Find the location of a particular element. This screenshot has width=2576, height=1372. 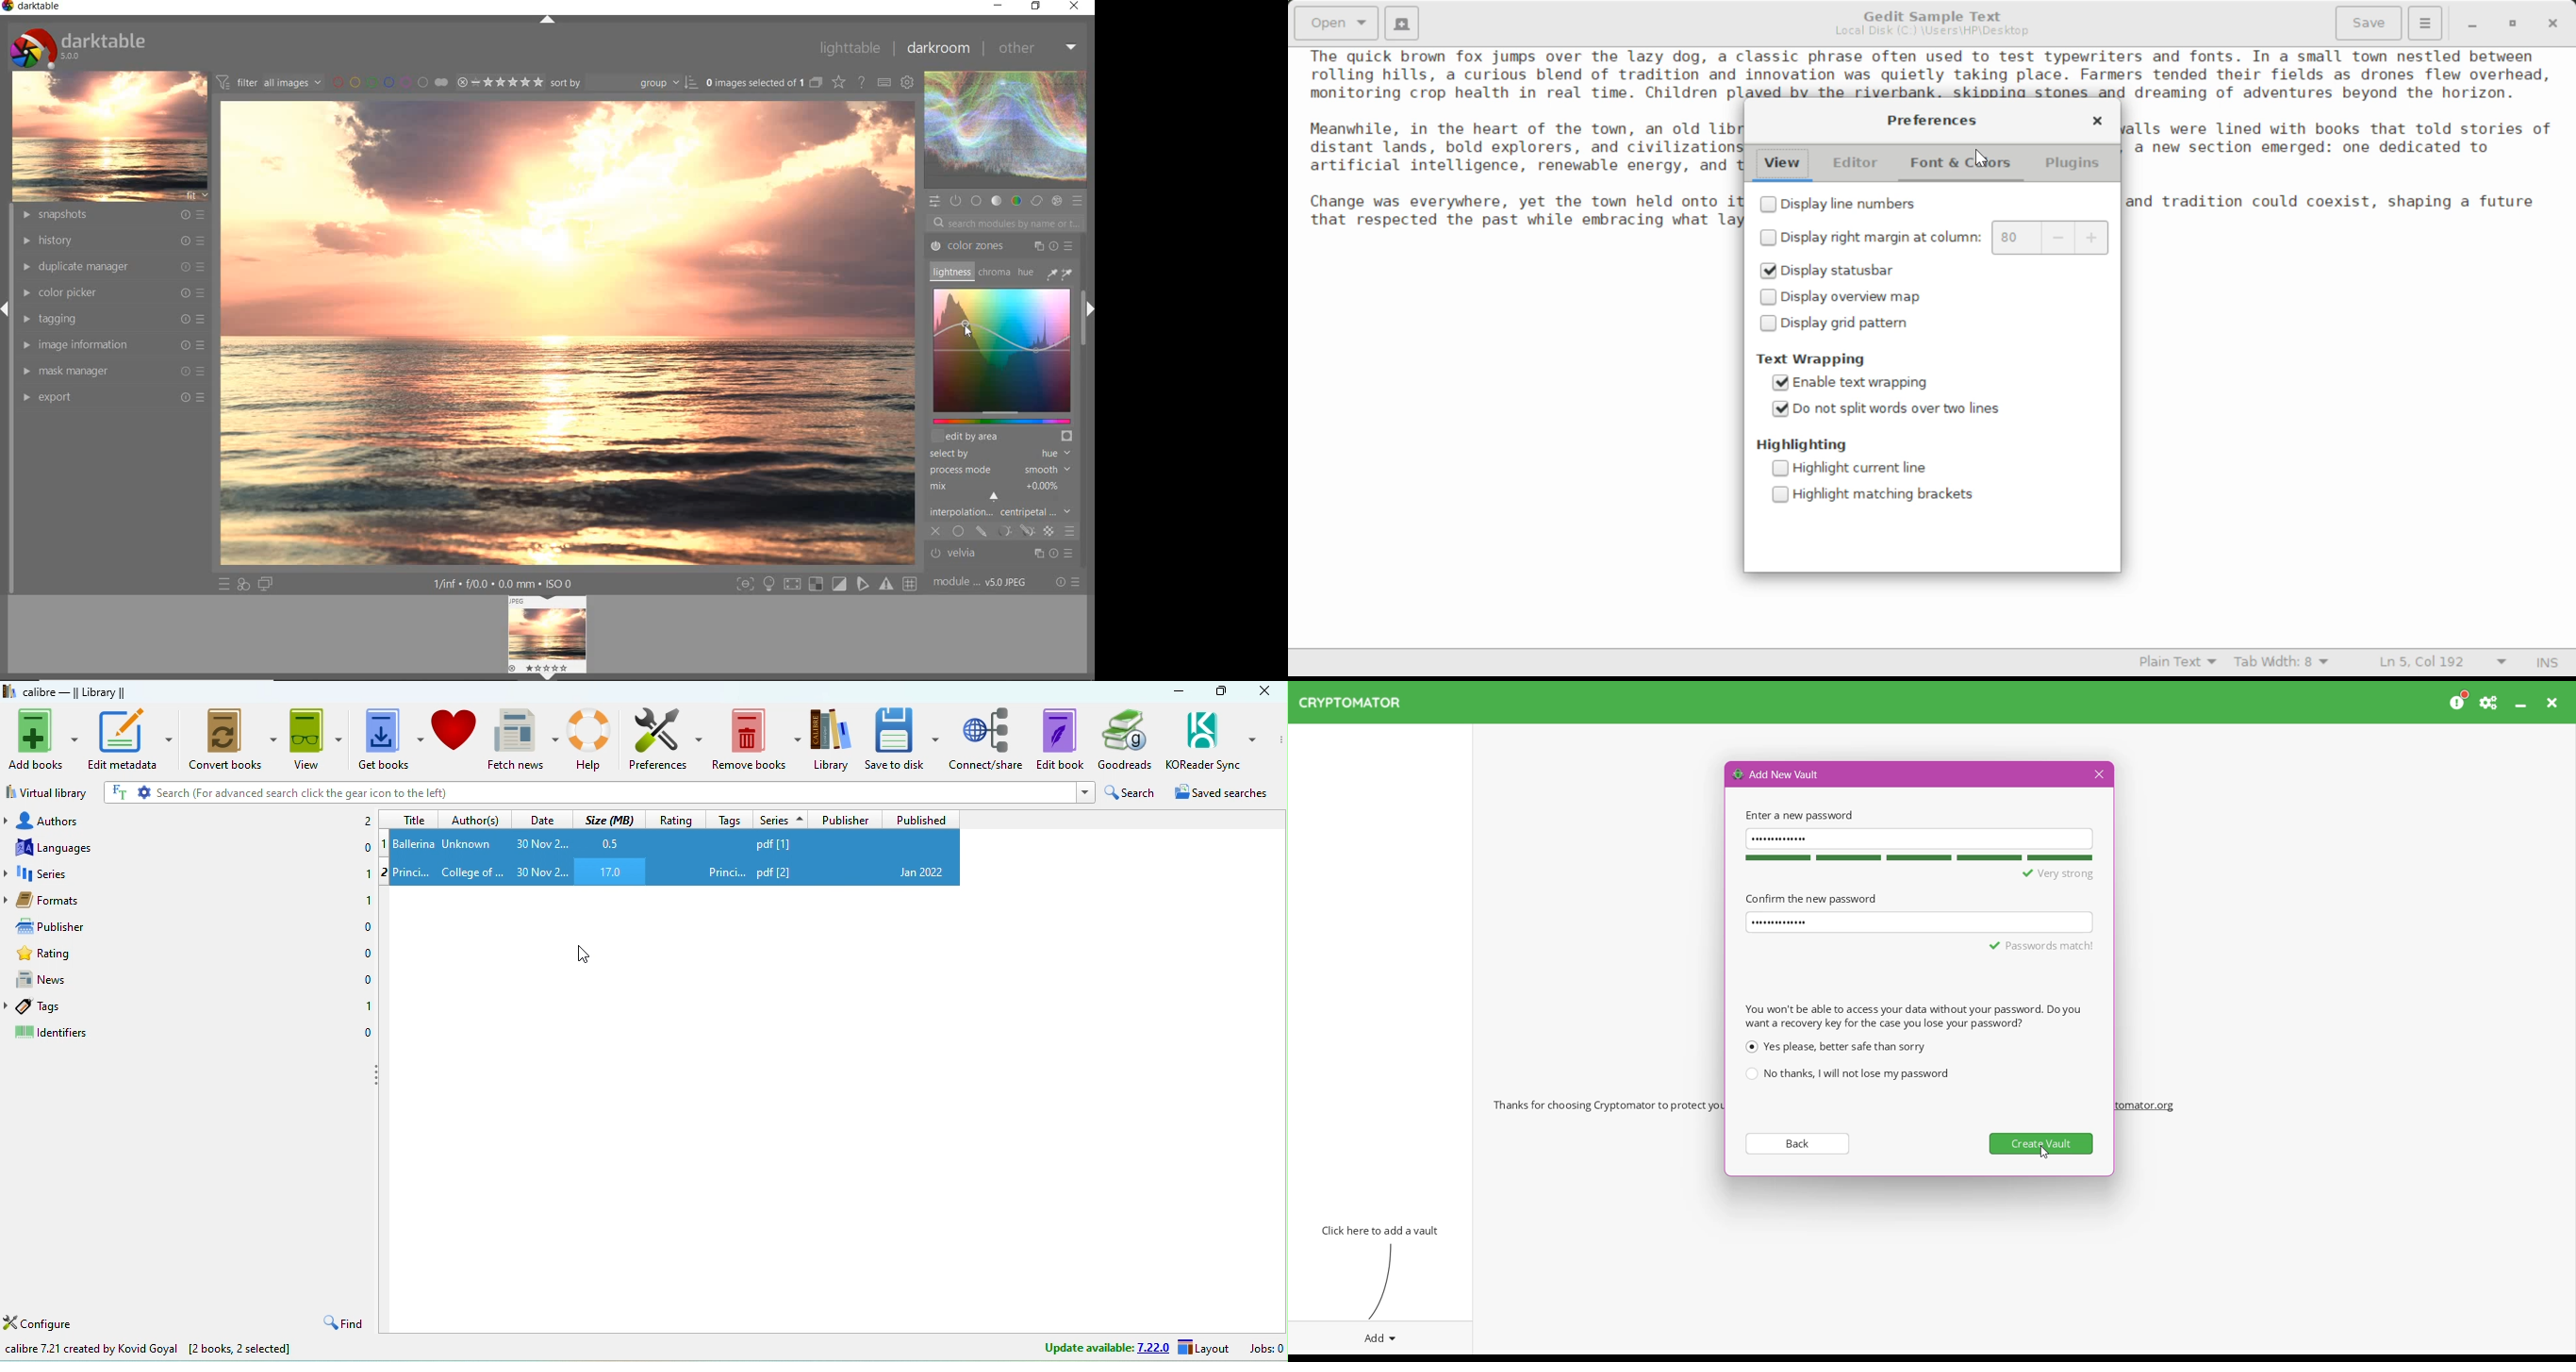

publisher is located at coordinates (72, 925).